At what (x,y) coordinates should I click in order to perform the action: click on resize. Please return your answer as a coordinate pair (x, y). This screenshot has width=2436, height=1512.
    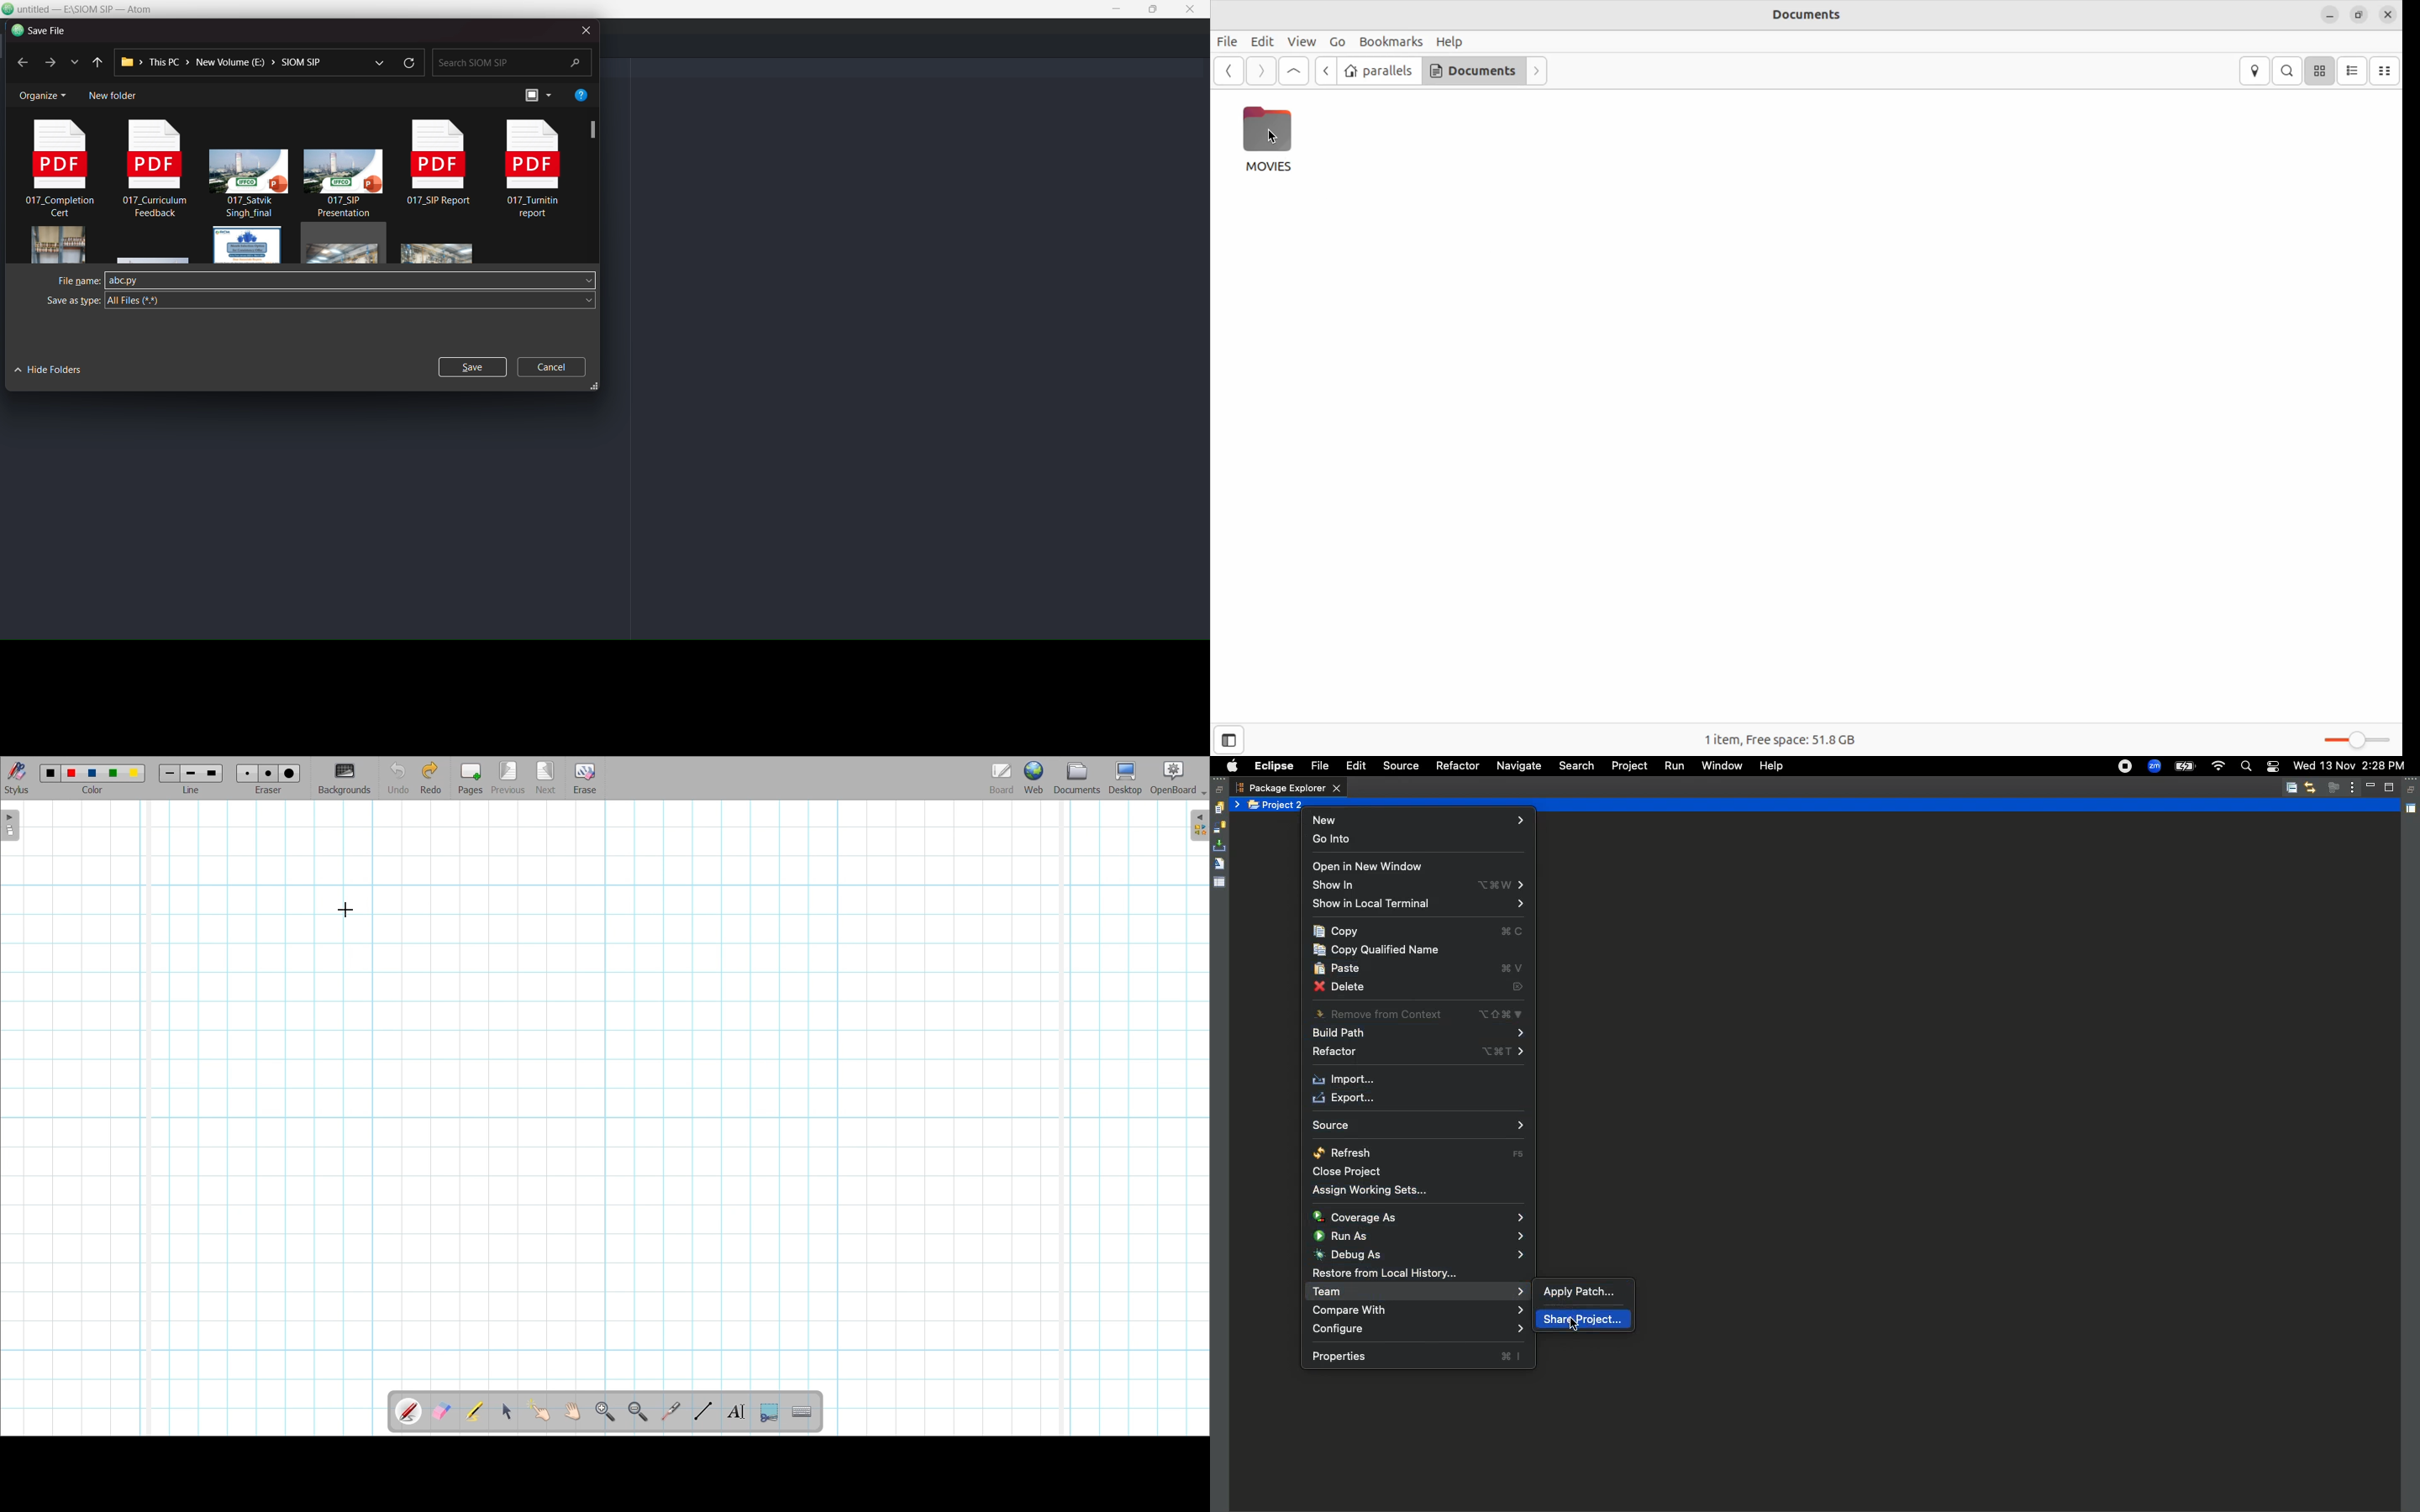
    Looking at the image, I should click on (596, 389).